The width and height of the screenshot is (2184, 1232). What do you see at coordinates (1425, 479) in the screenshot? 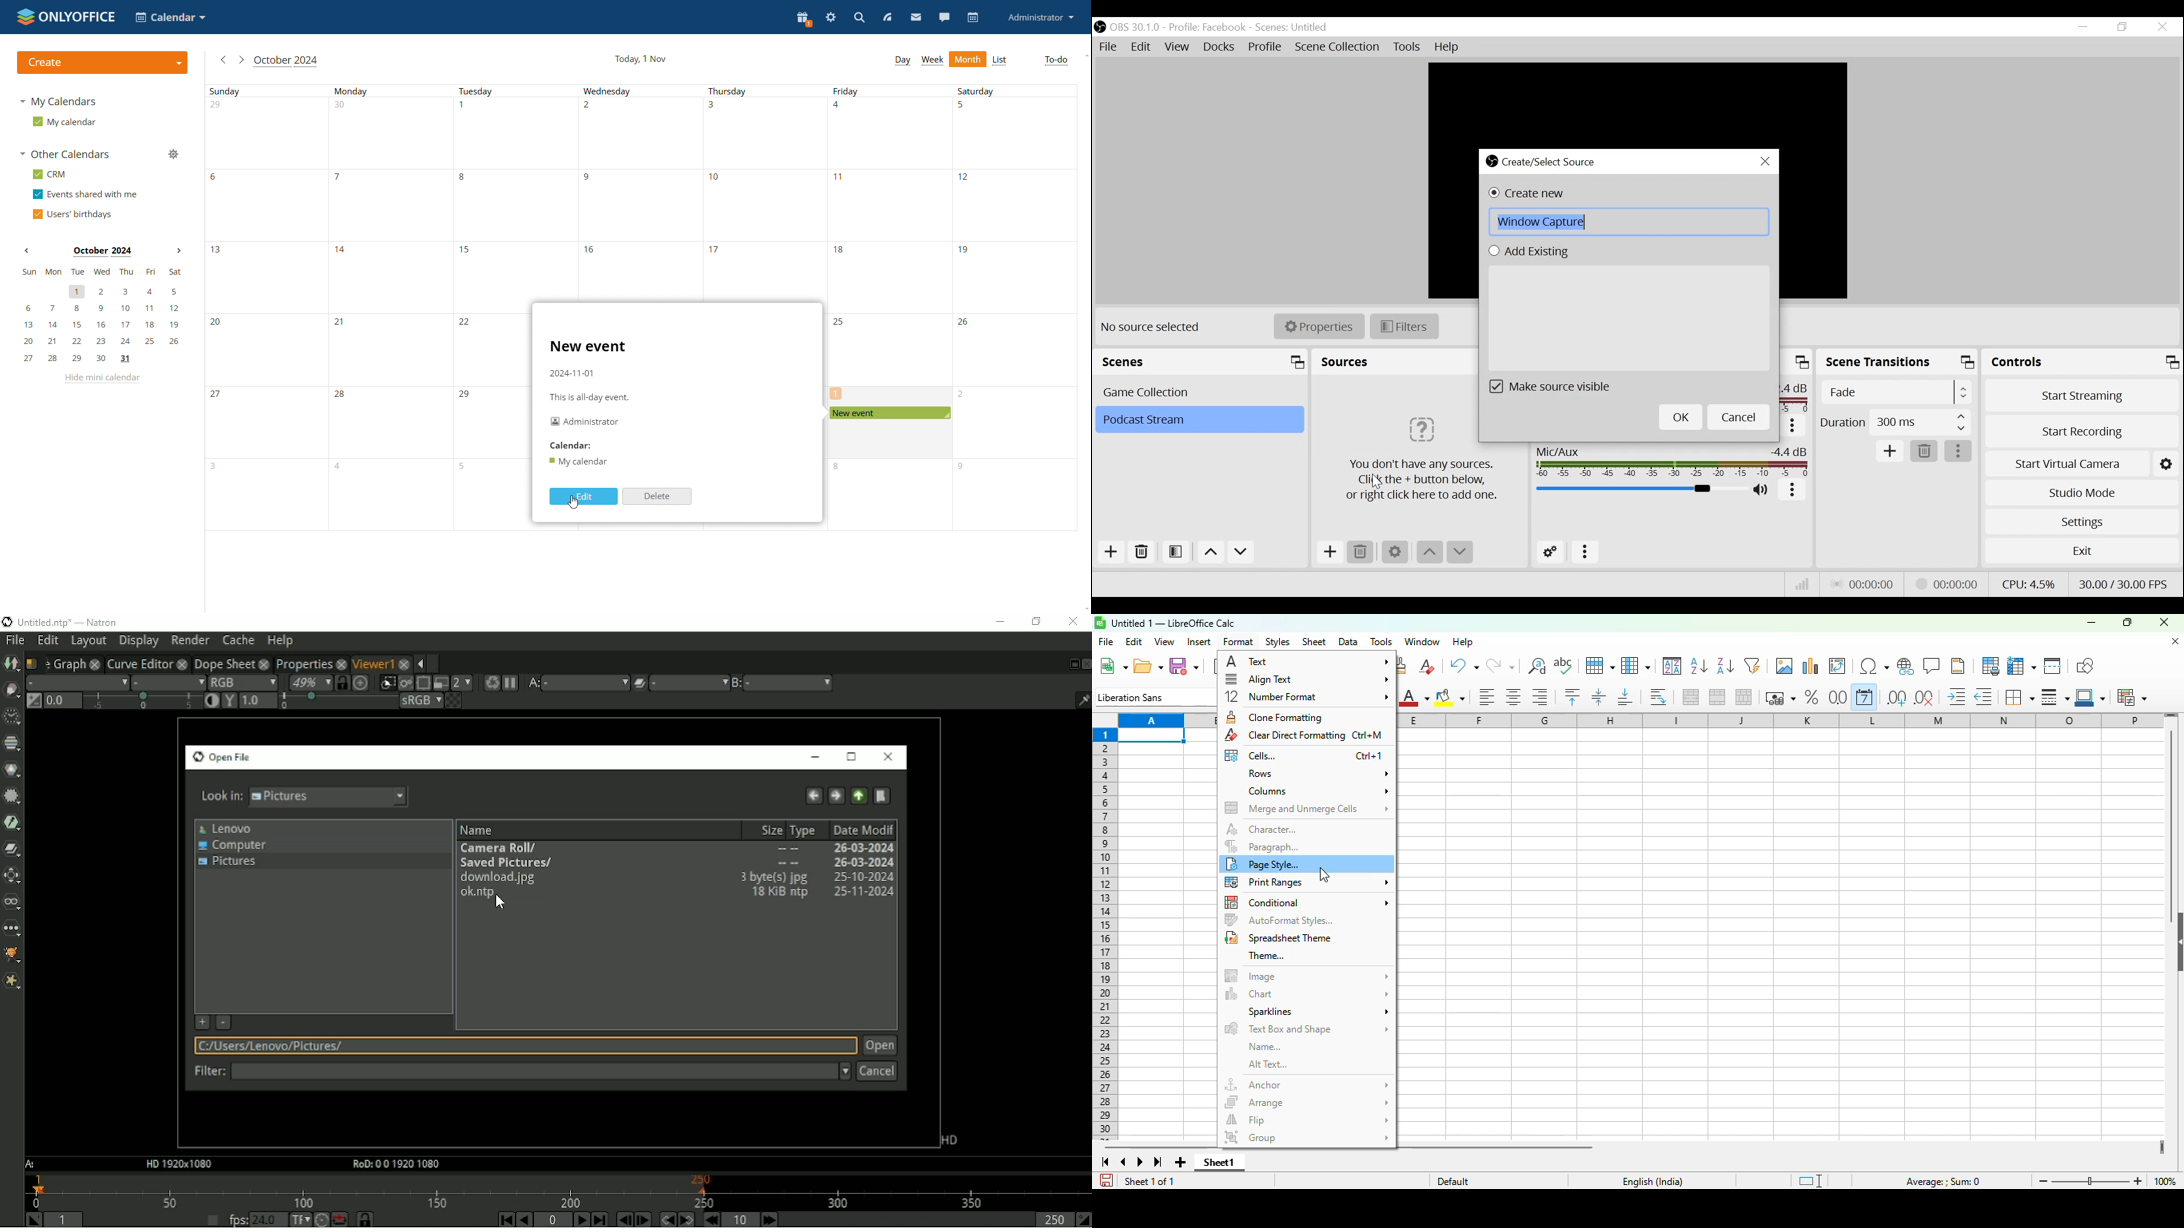
I see `Information about sources` at bounding box center [1425, 479].